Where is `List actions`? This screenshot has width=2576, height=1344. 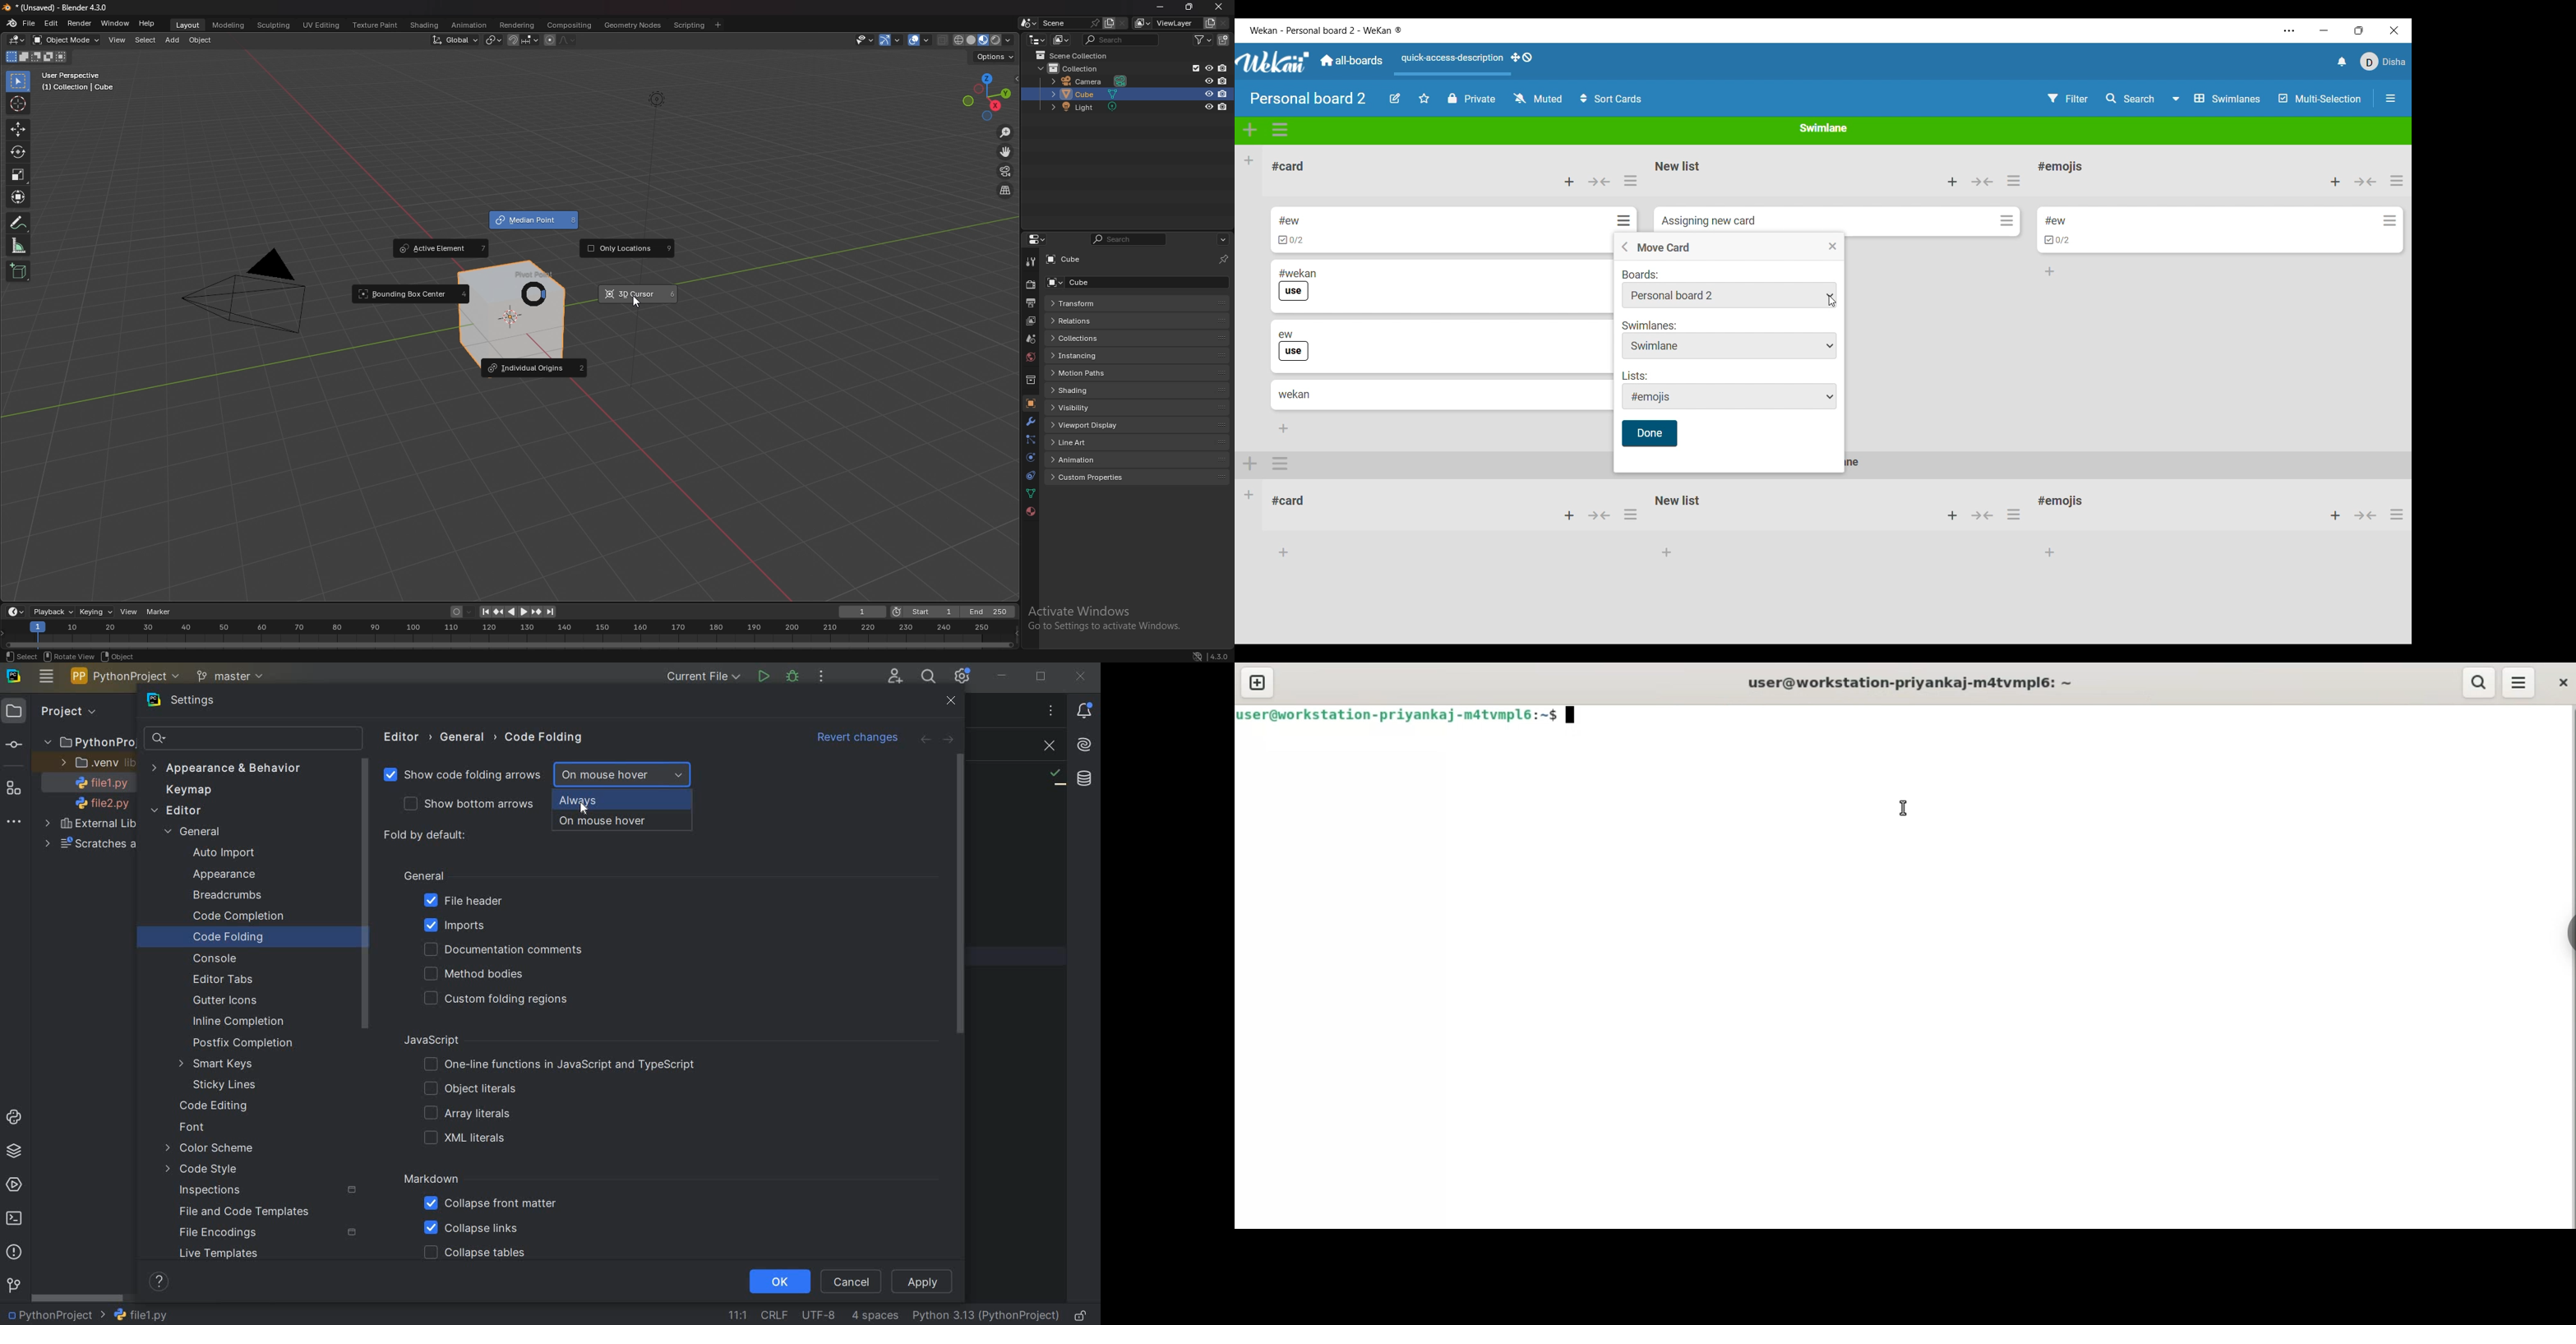 List actions is located at coordinates (2014, 180).